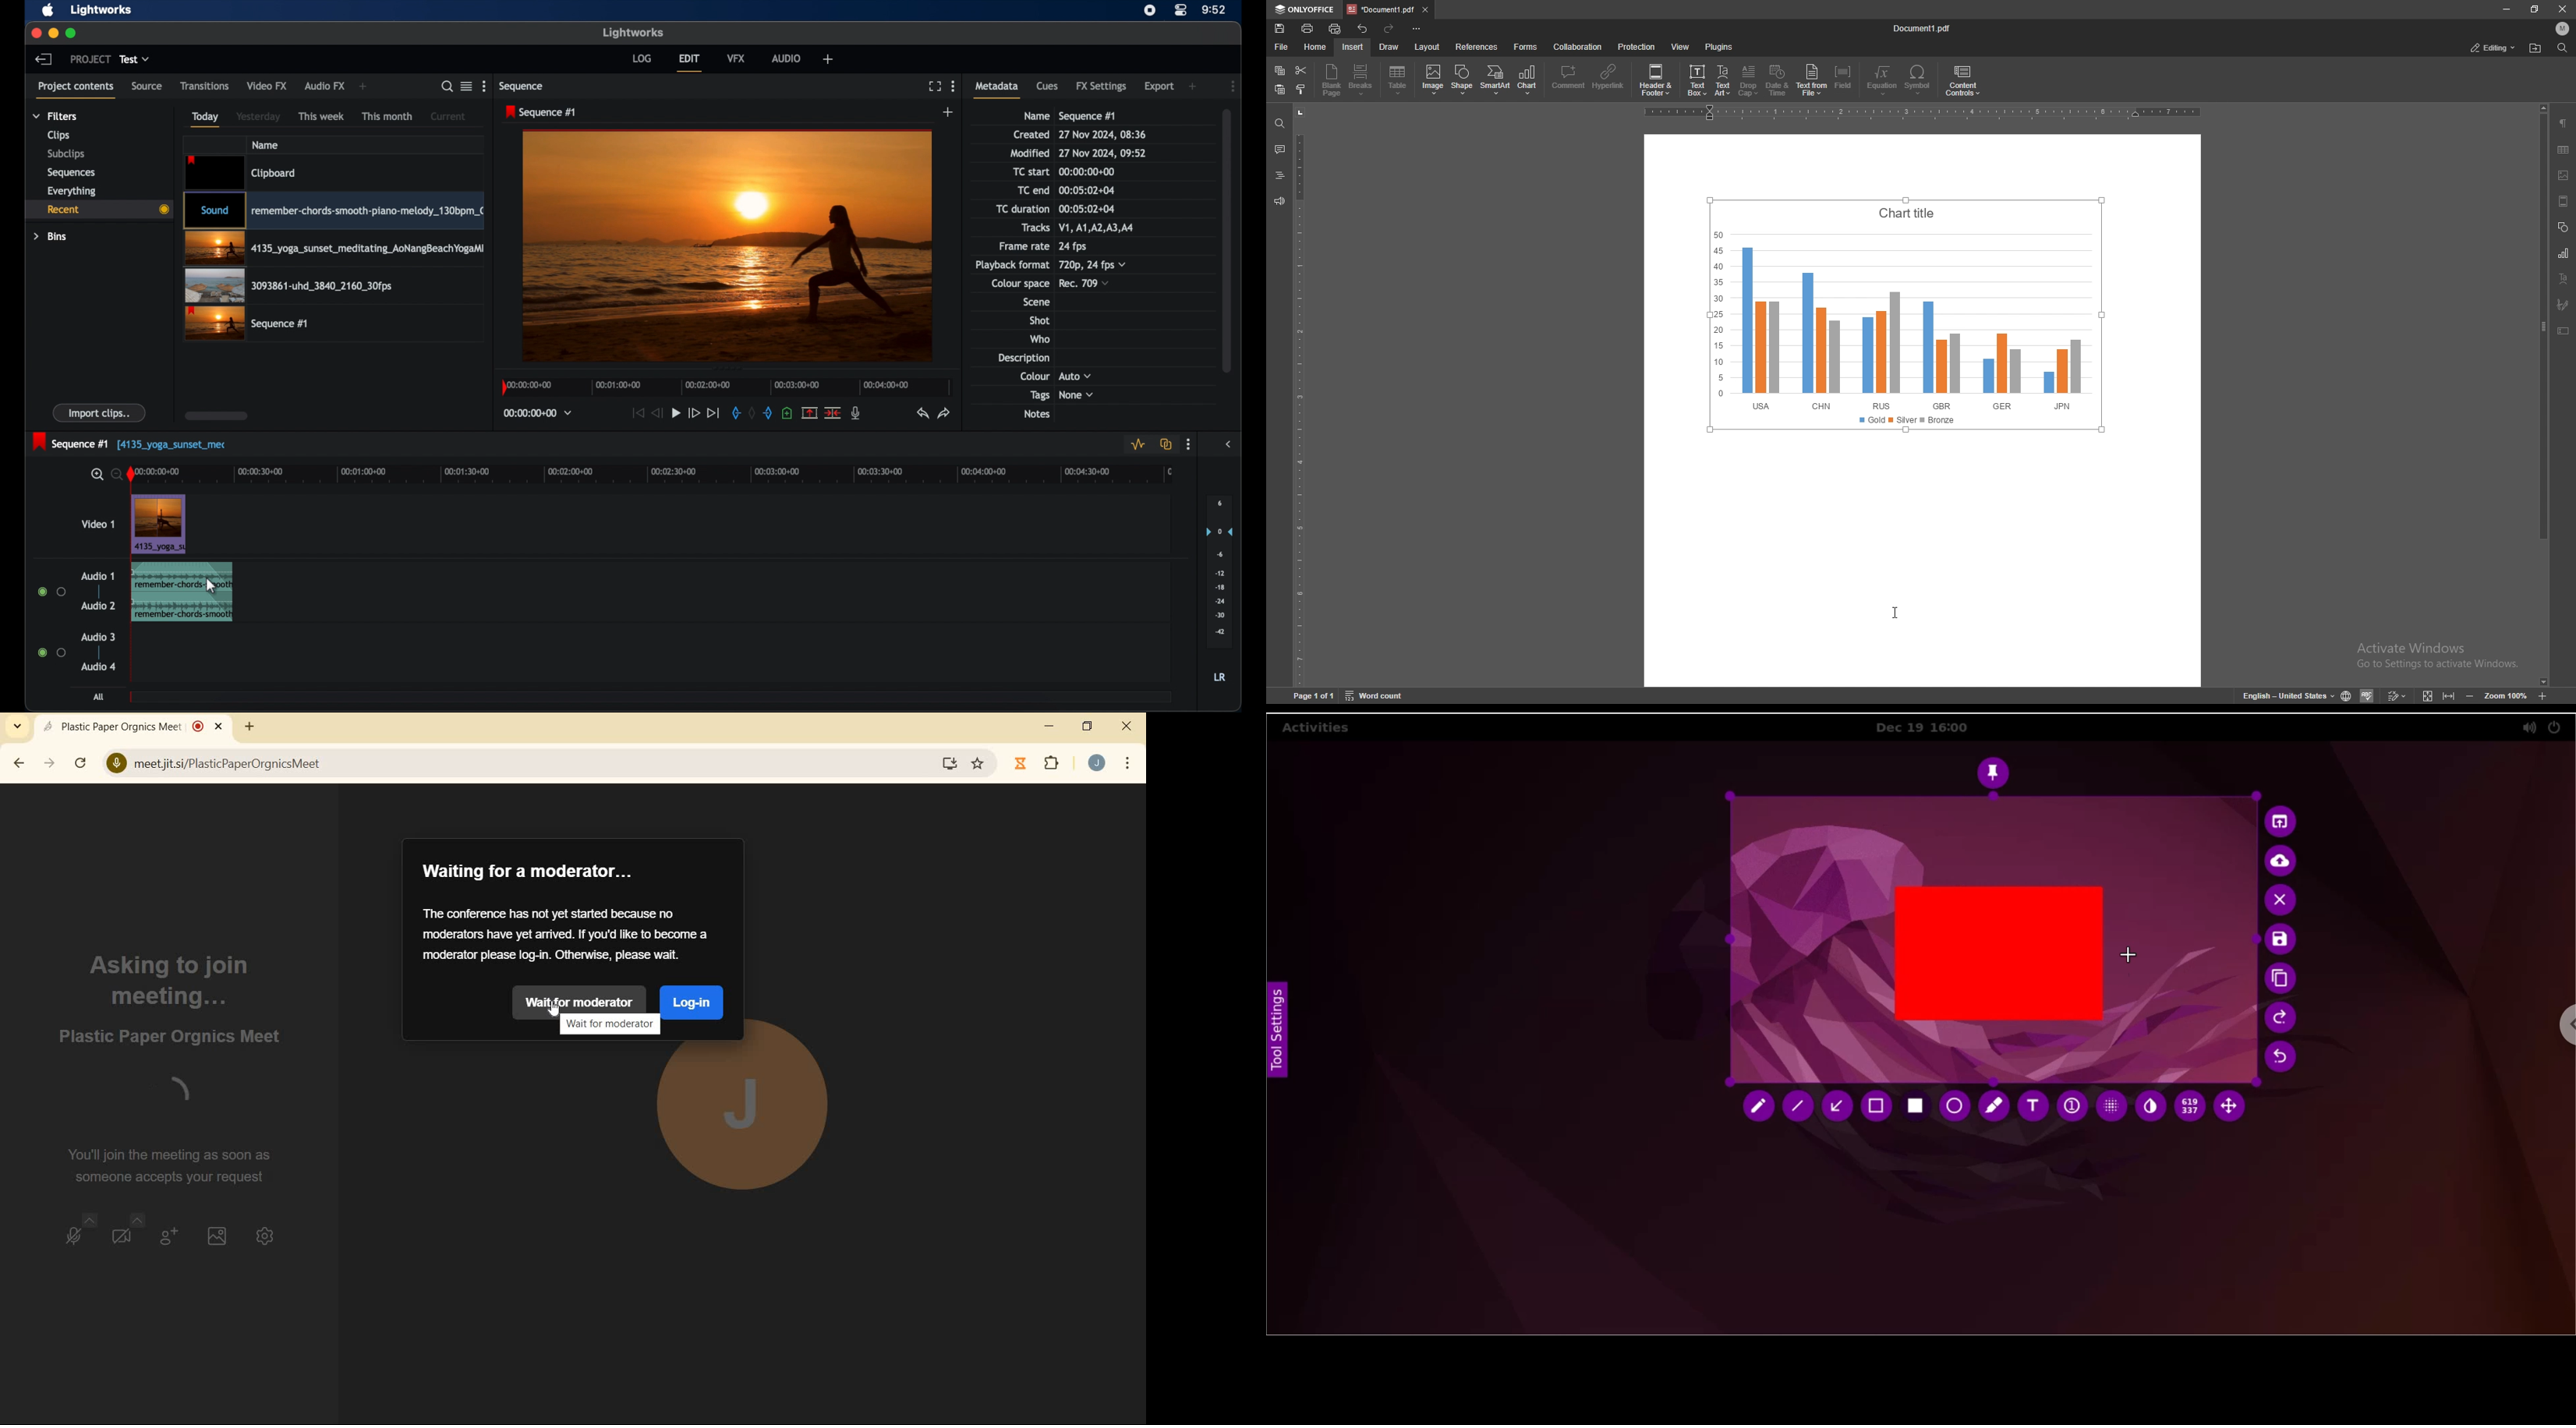  I want to click on Page 1 of 1, so click(1315, 694).